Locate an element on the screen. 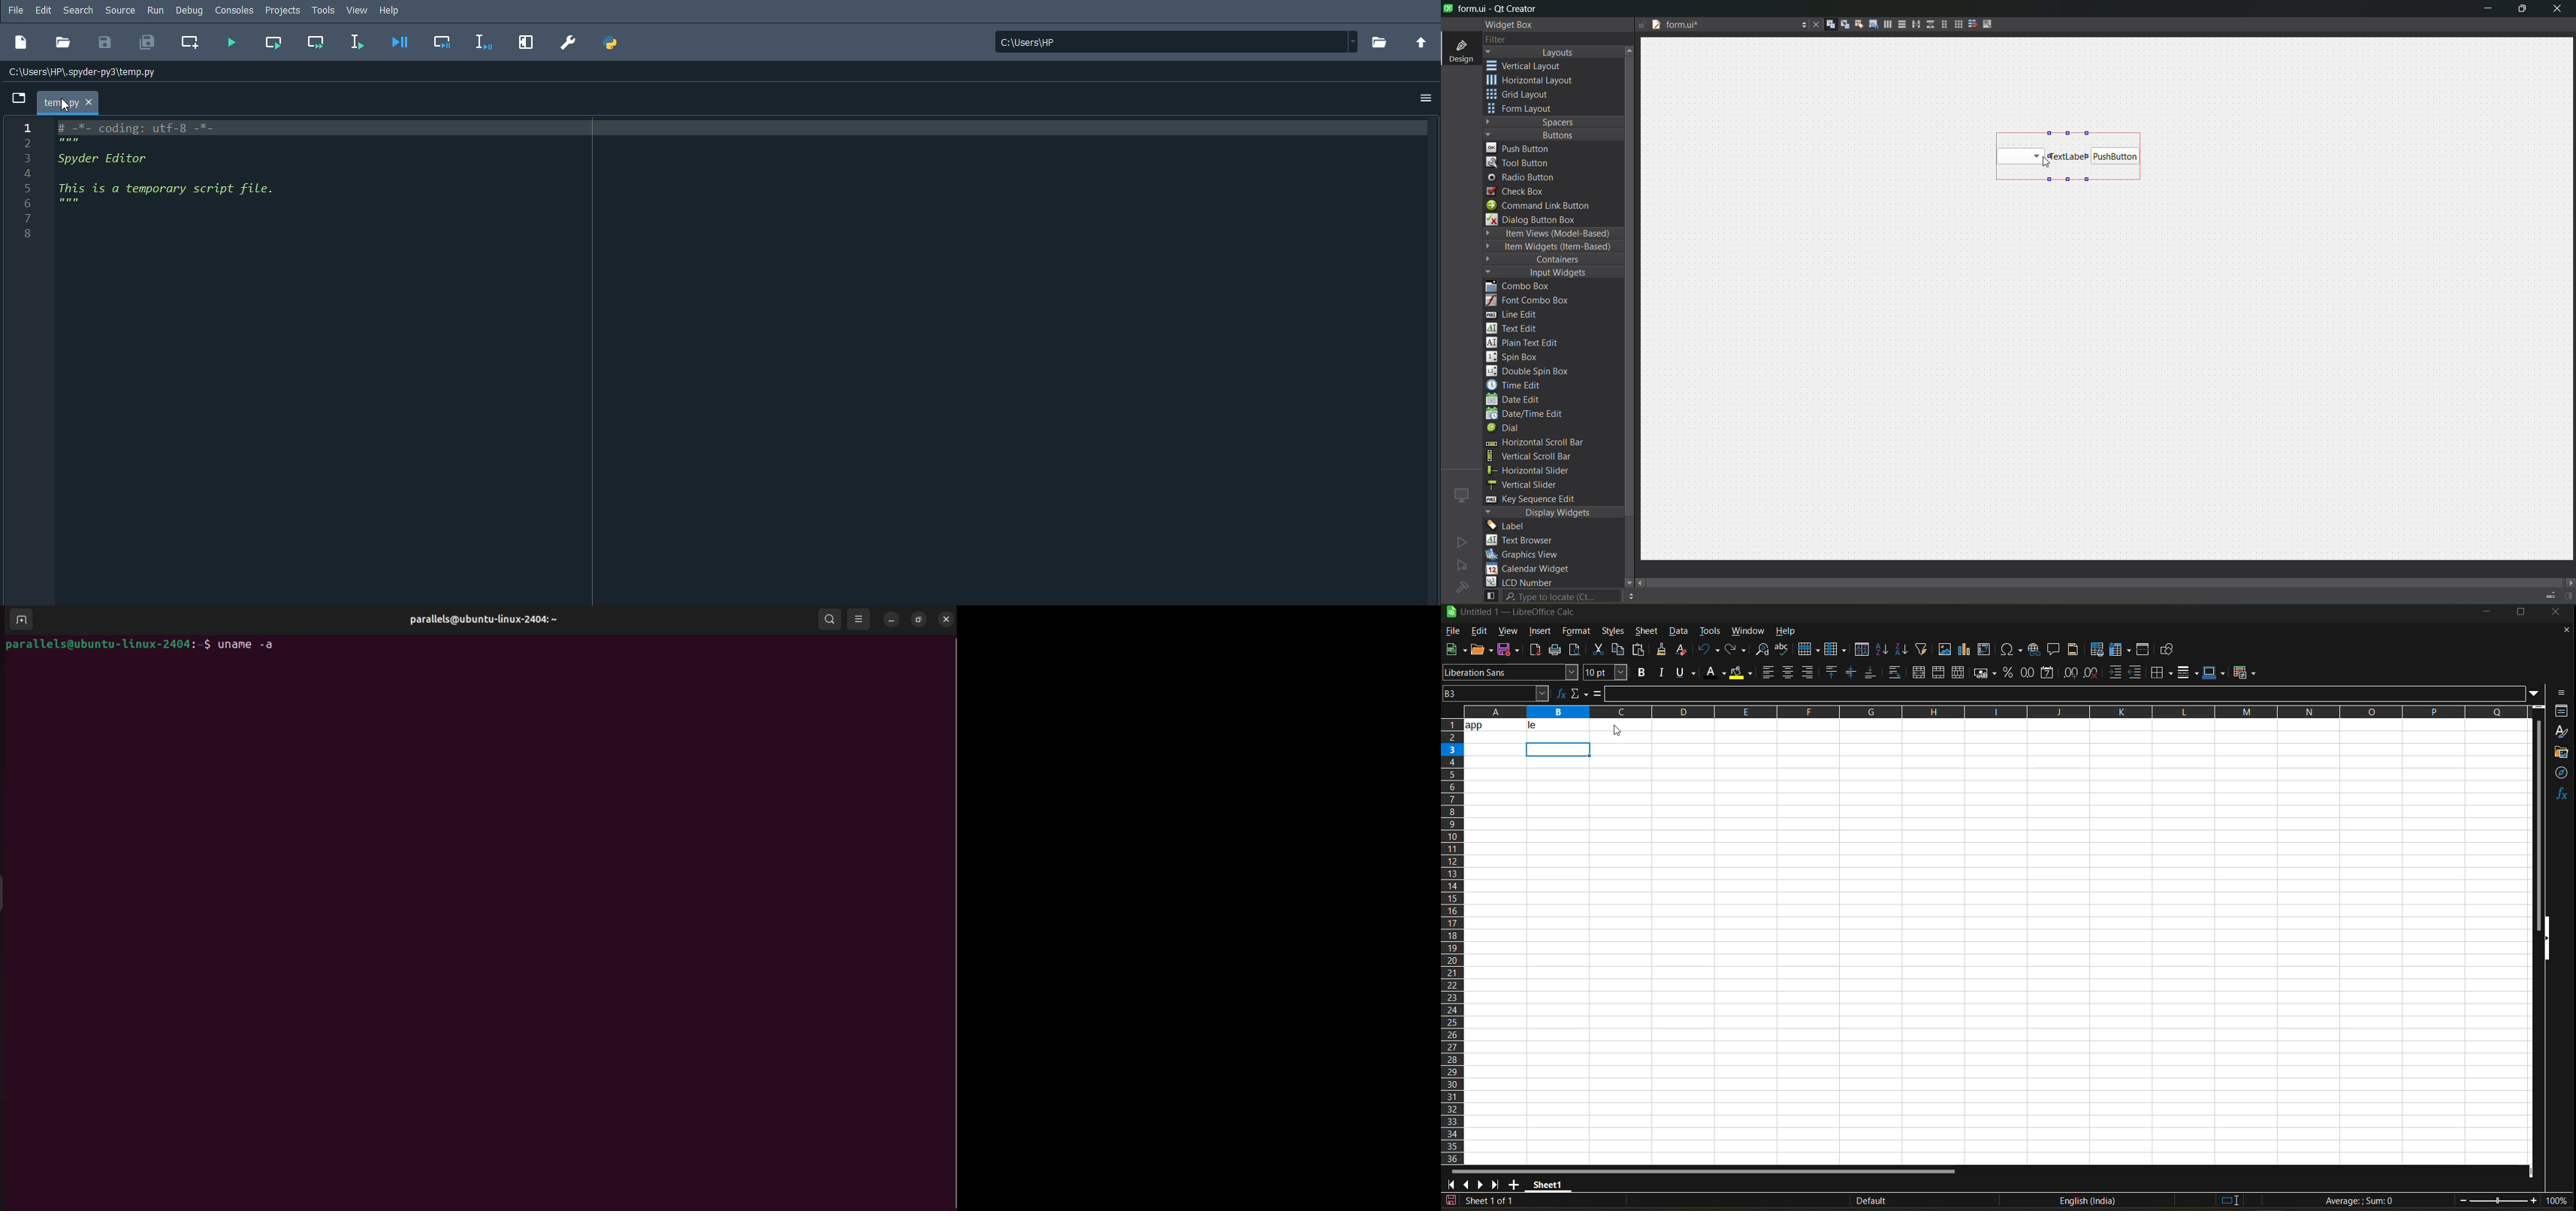  headers and footers is located at coordinates (2074, 648).